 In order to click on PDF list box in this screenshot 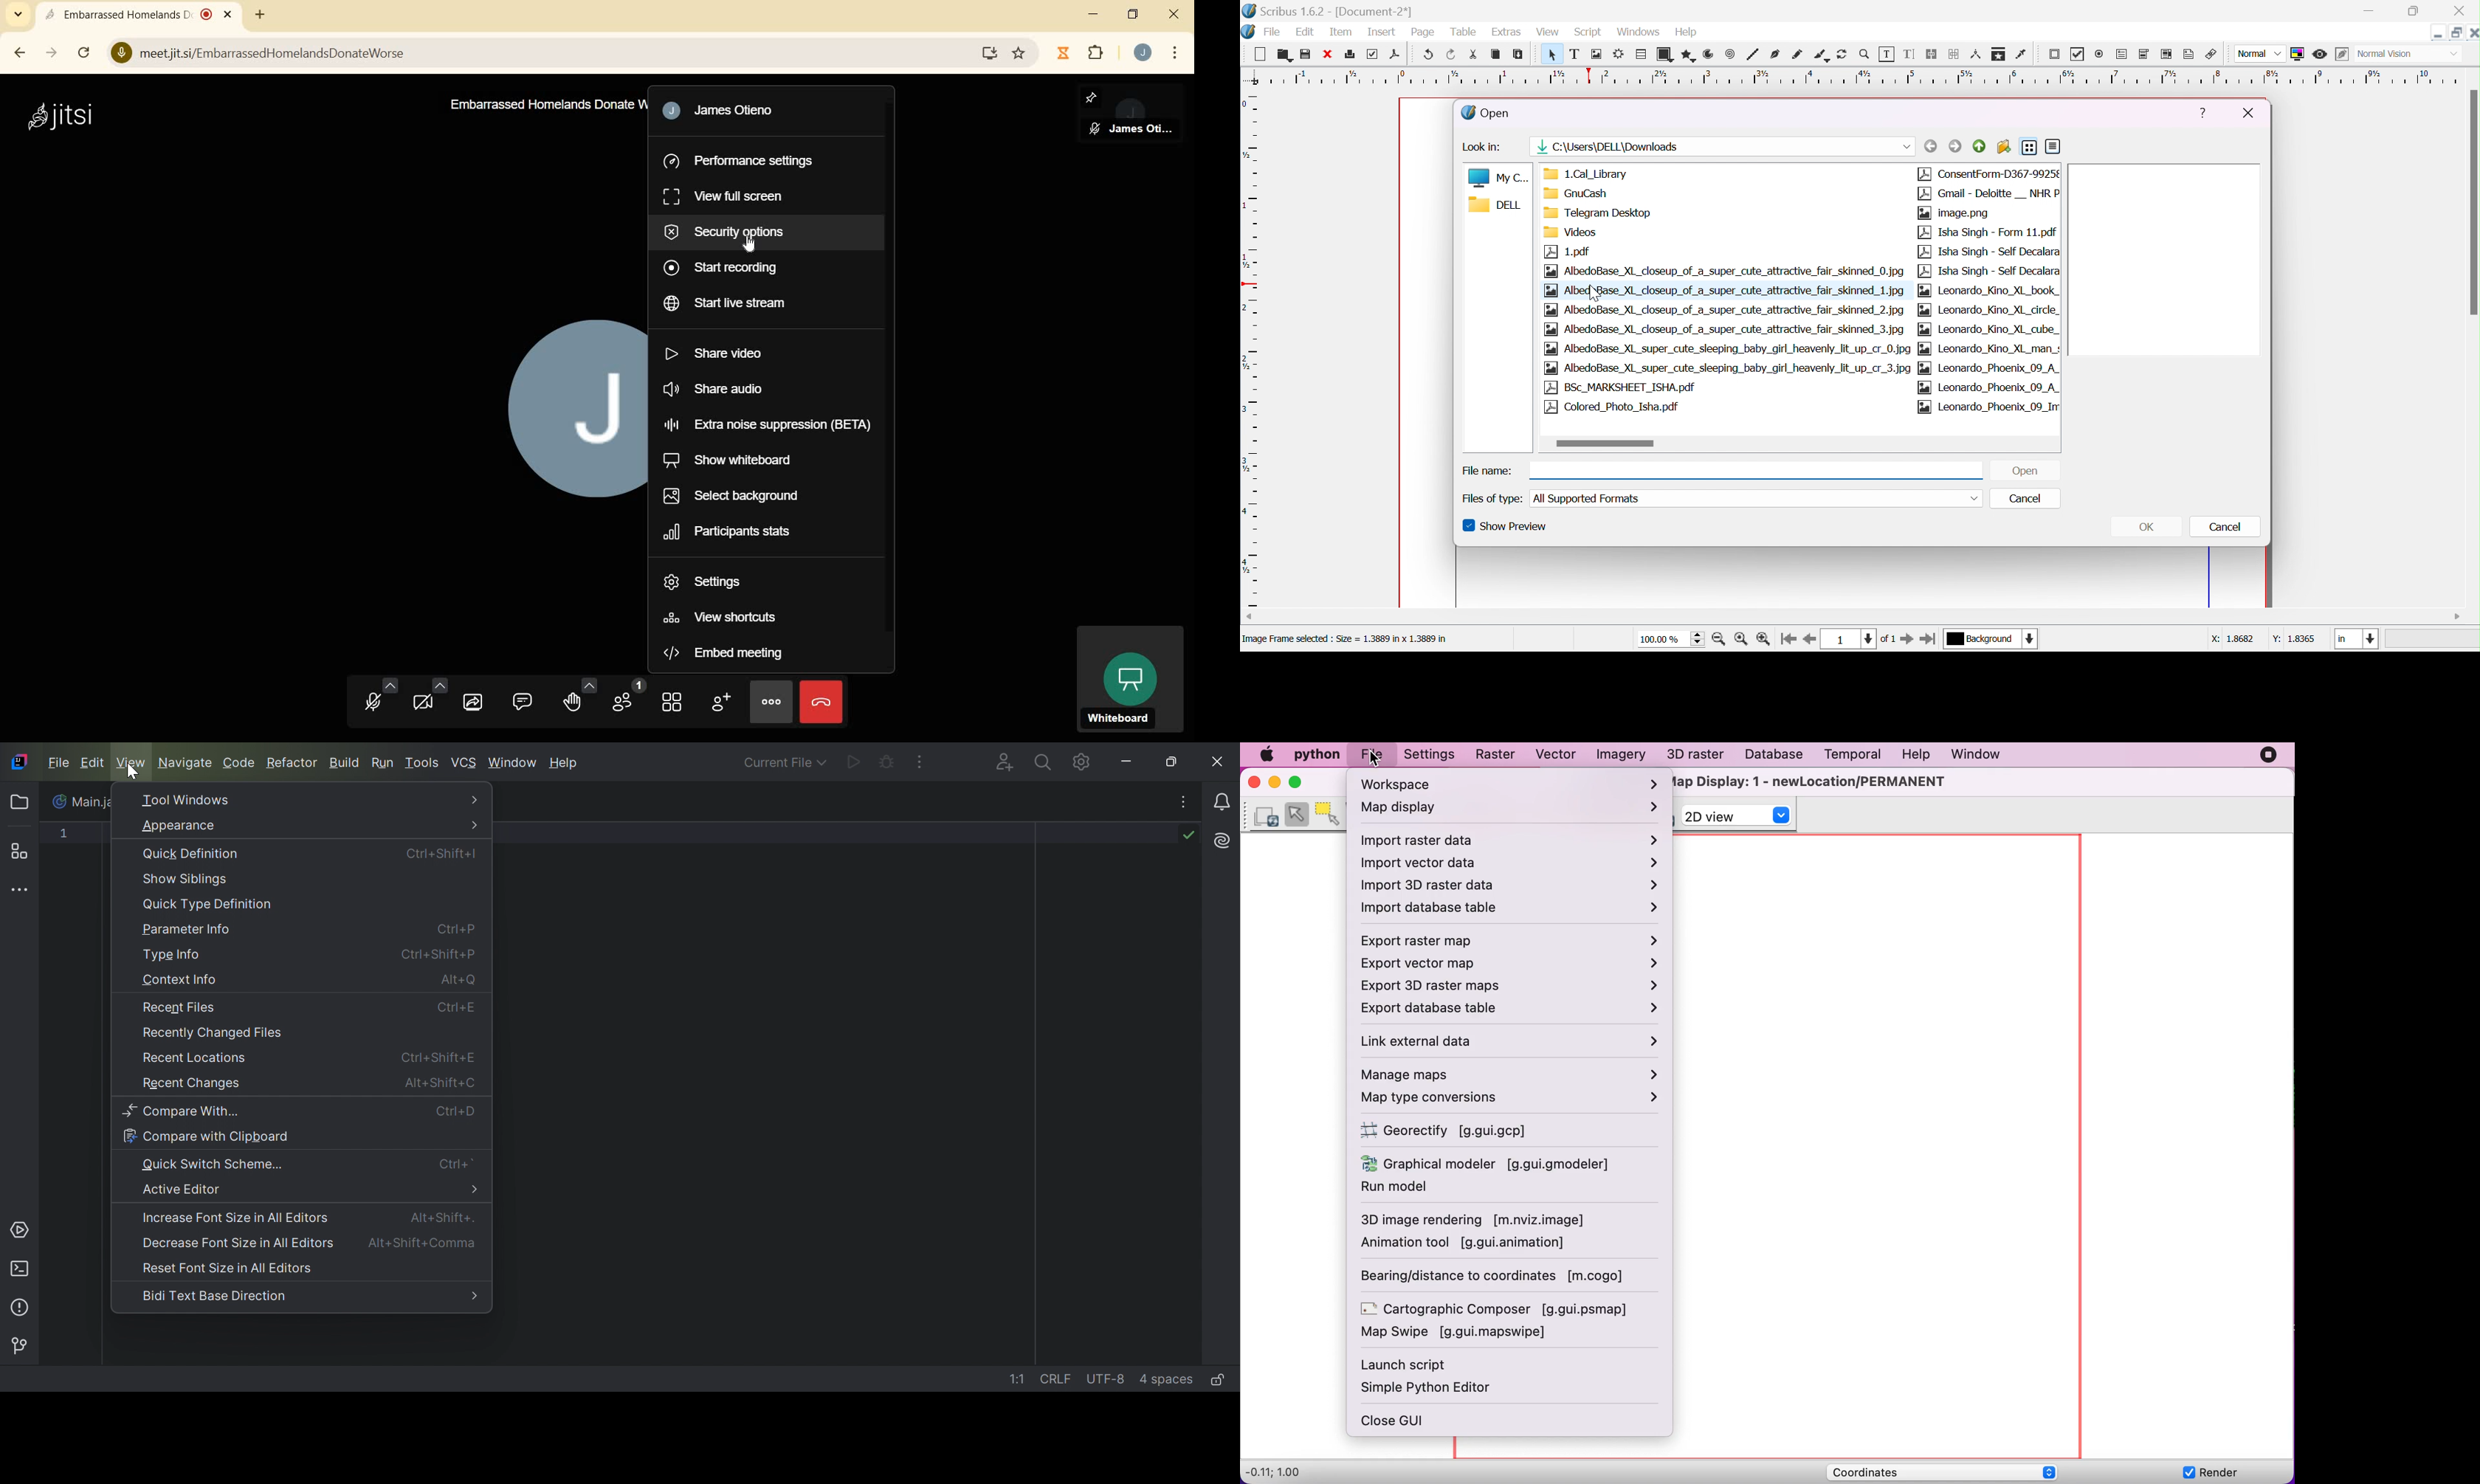, I will do `click(2165, 53)`.